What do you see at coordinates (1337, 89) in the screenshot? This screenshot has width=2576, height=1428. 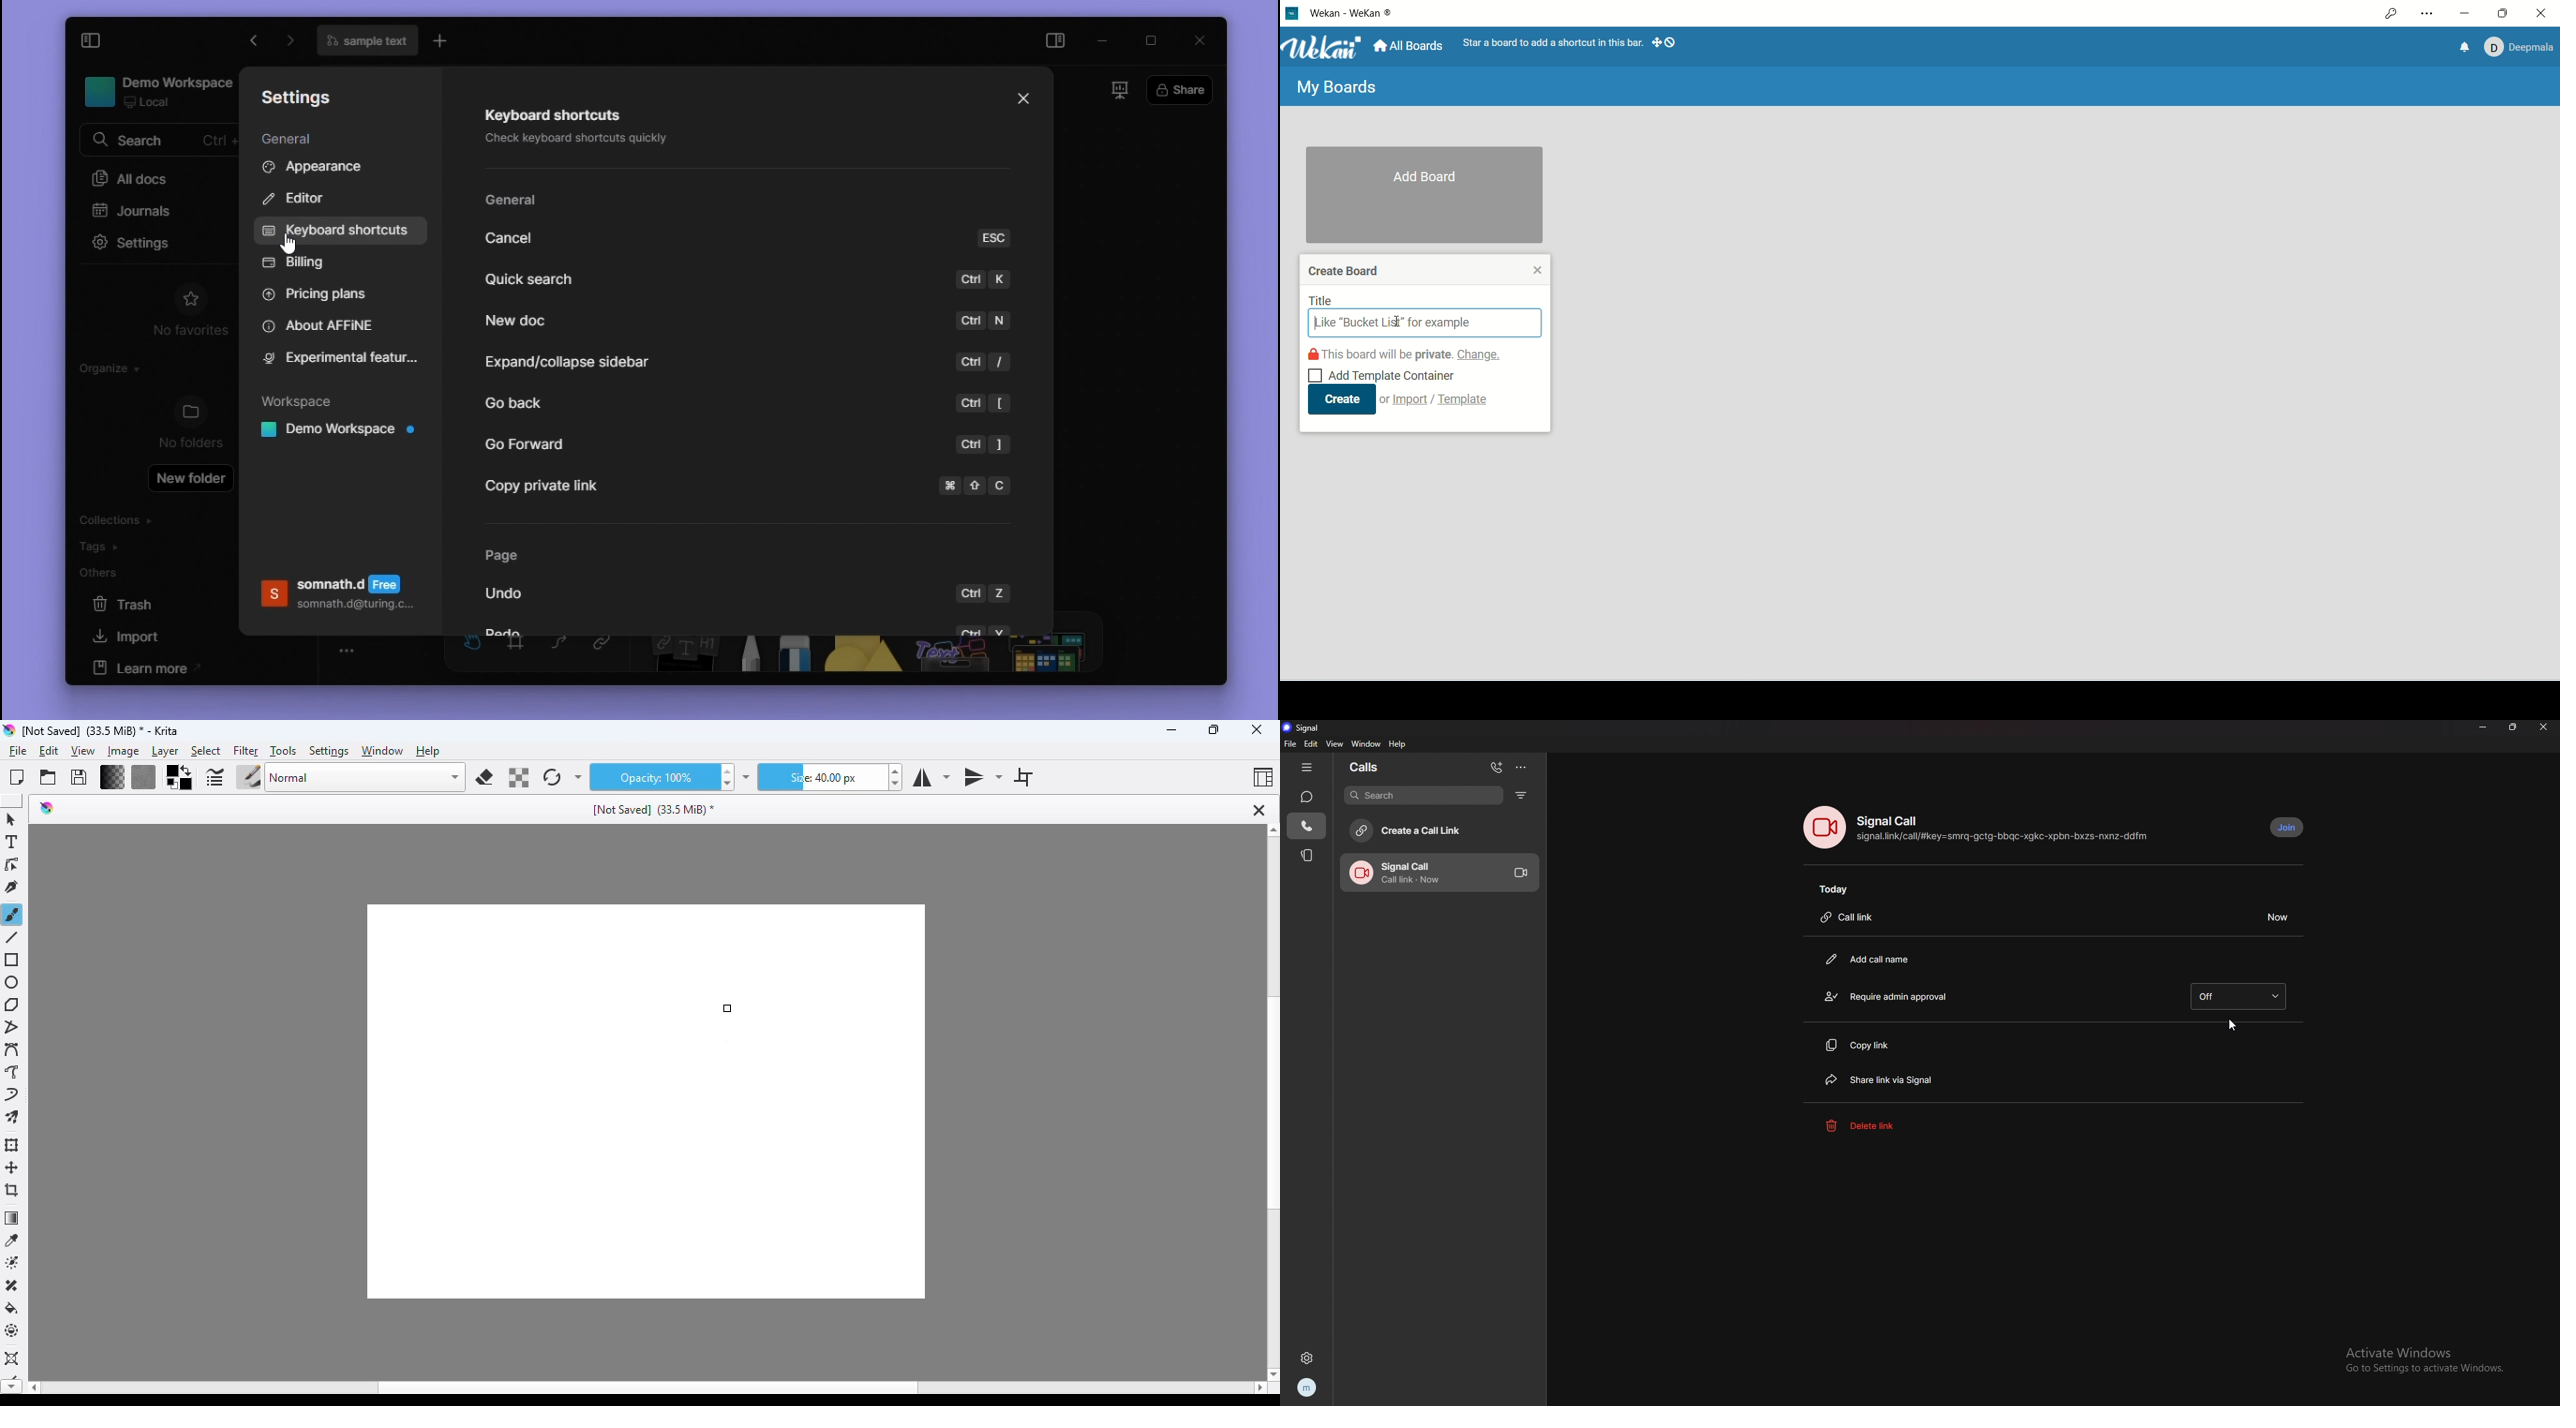 I see `My boards` at bounding box center [1337, 89].